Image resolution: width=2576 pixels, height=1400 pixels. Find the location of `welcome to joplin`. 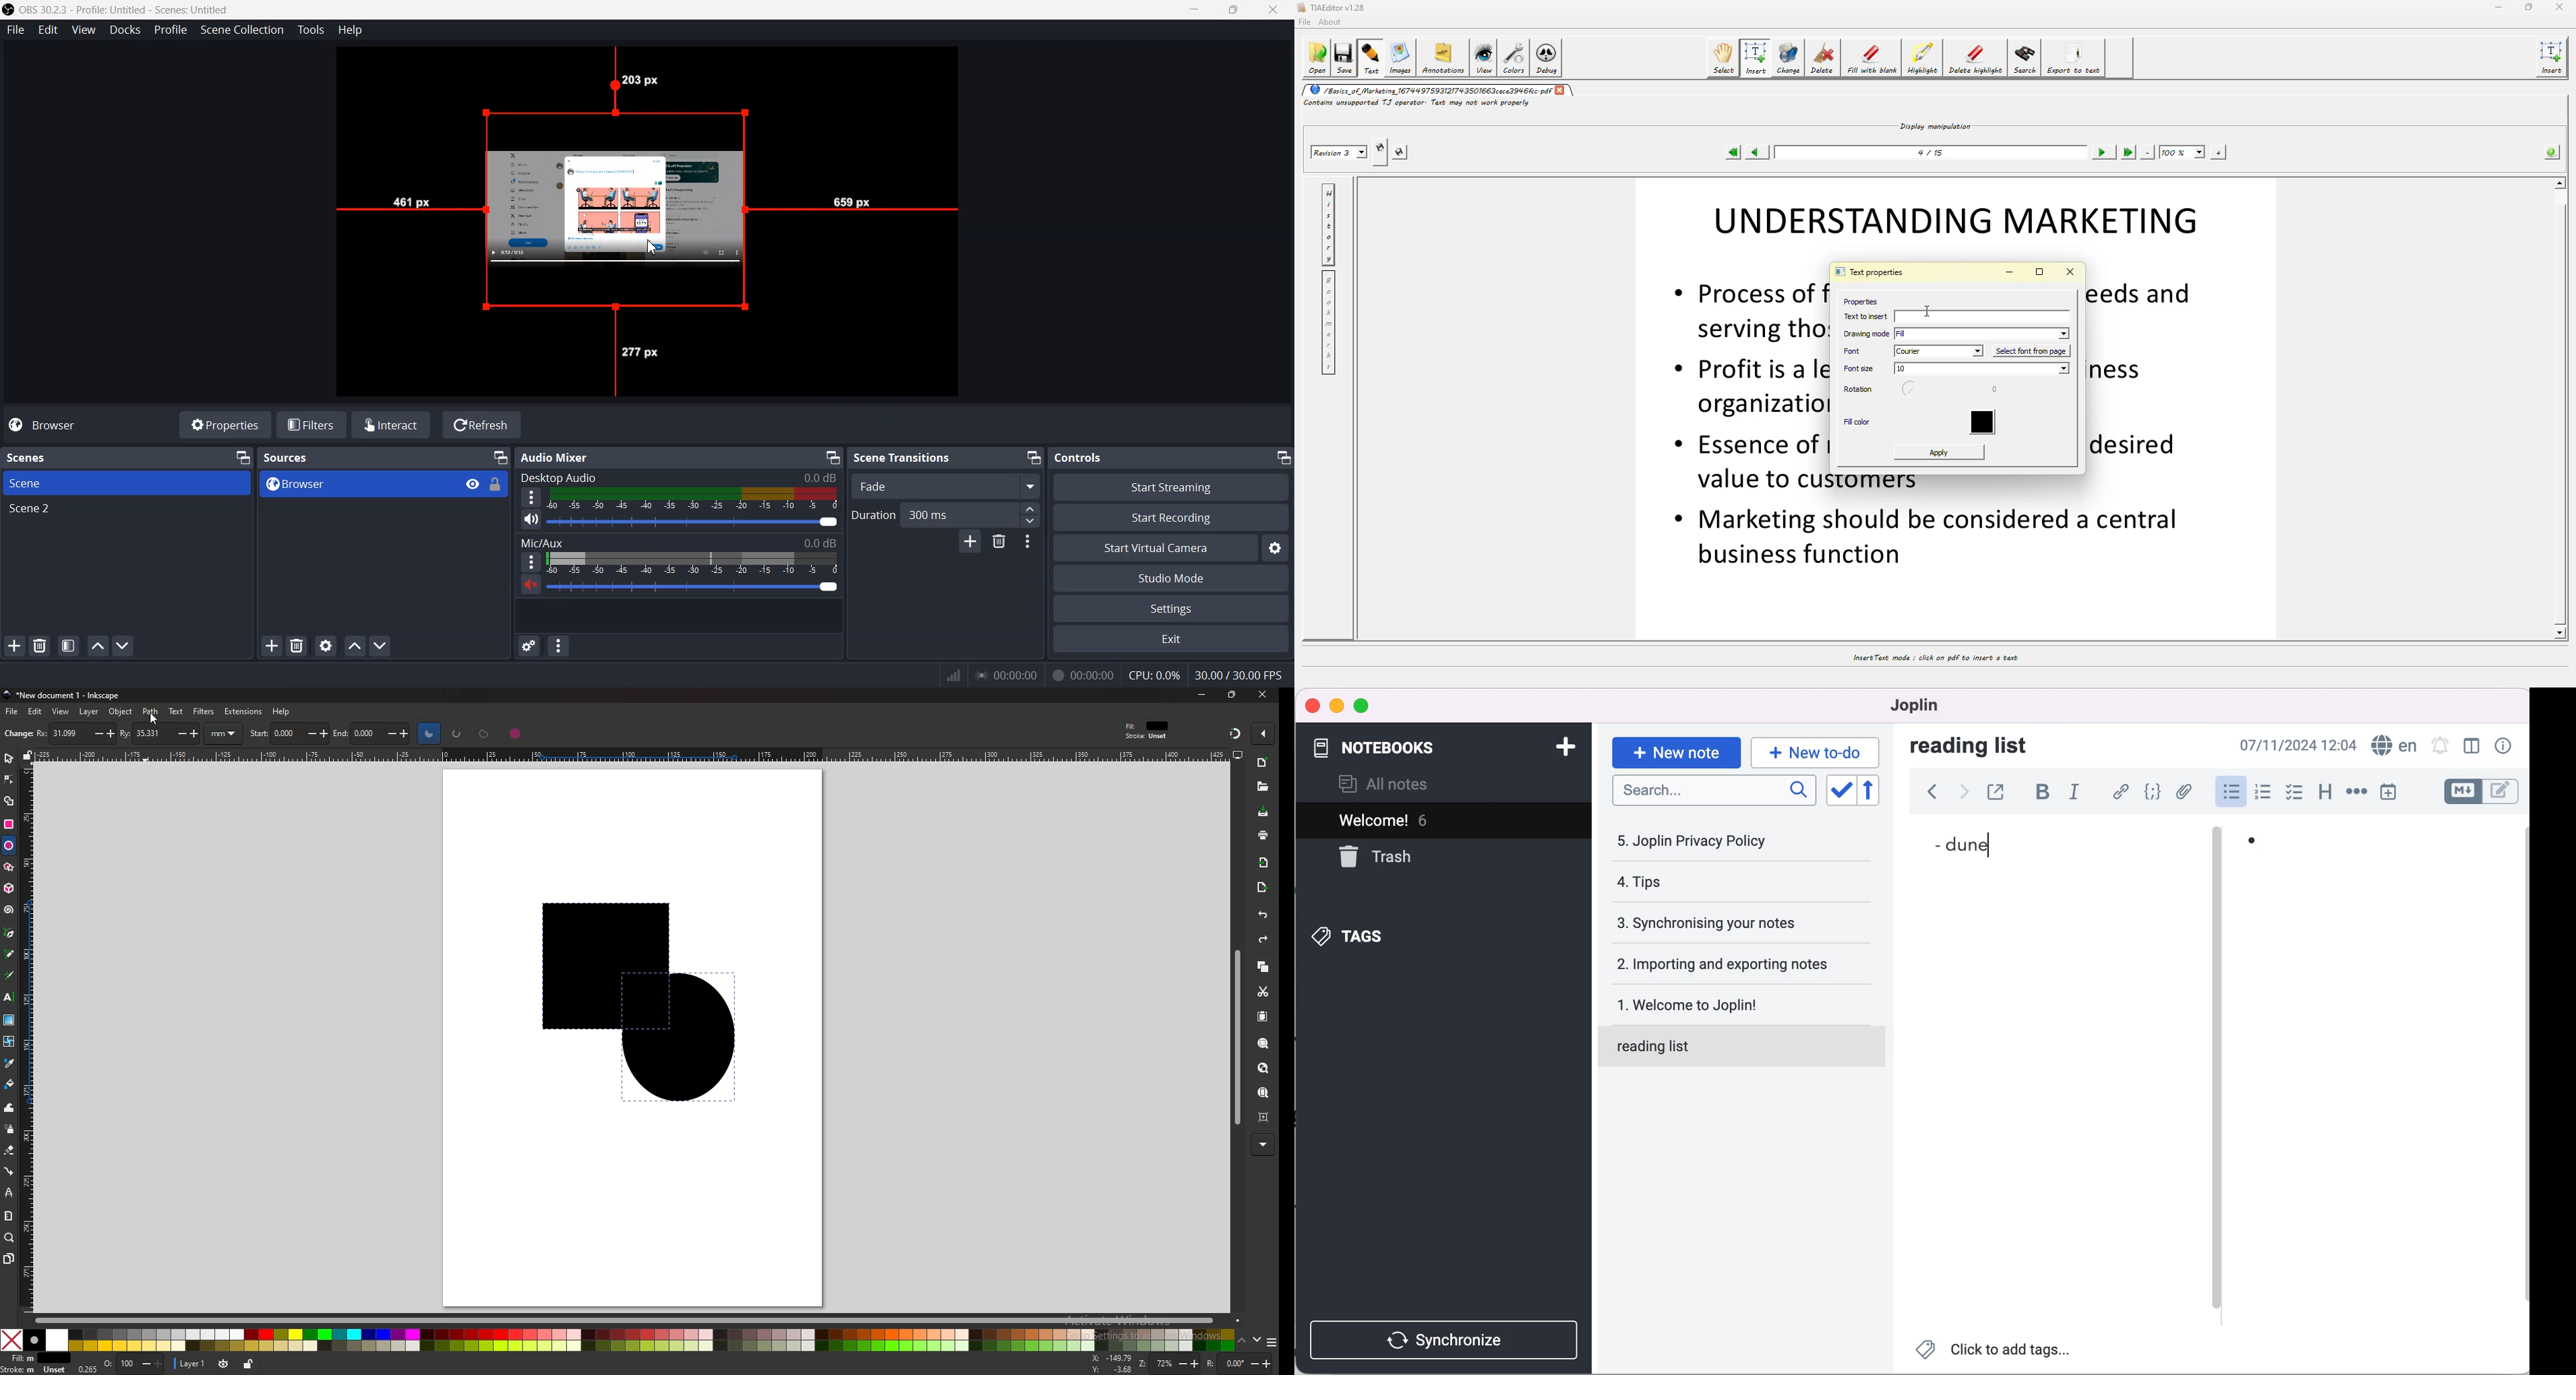

welcome to joplin is located at coordinates (1745, 999).